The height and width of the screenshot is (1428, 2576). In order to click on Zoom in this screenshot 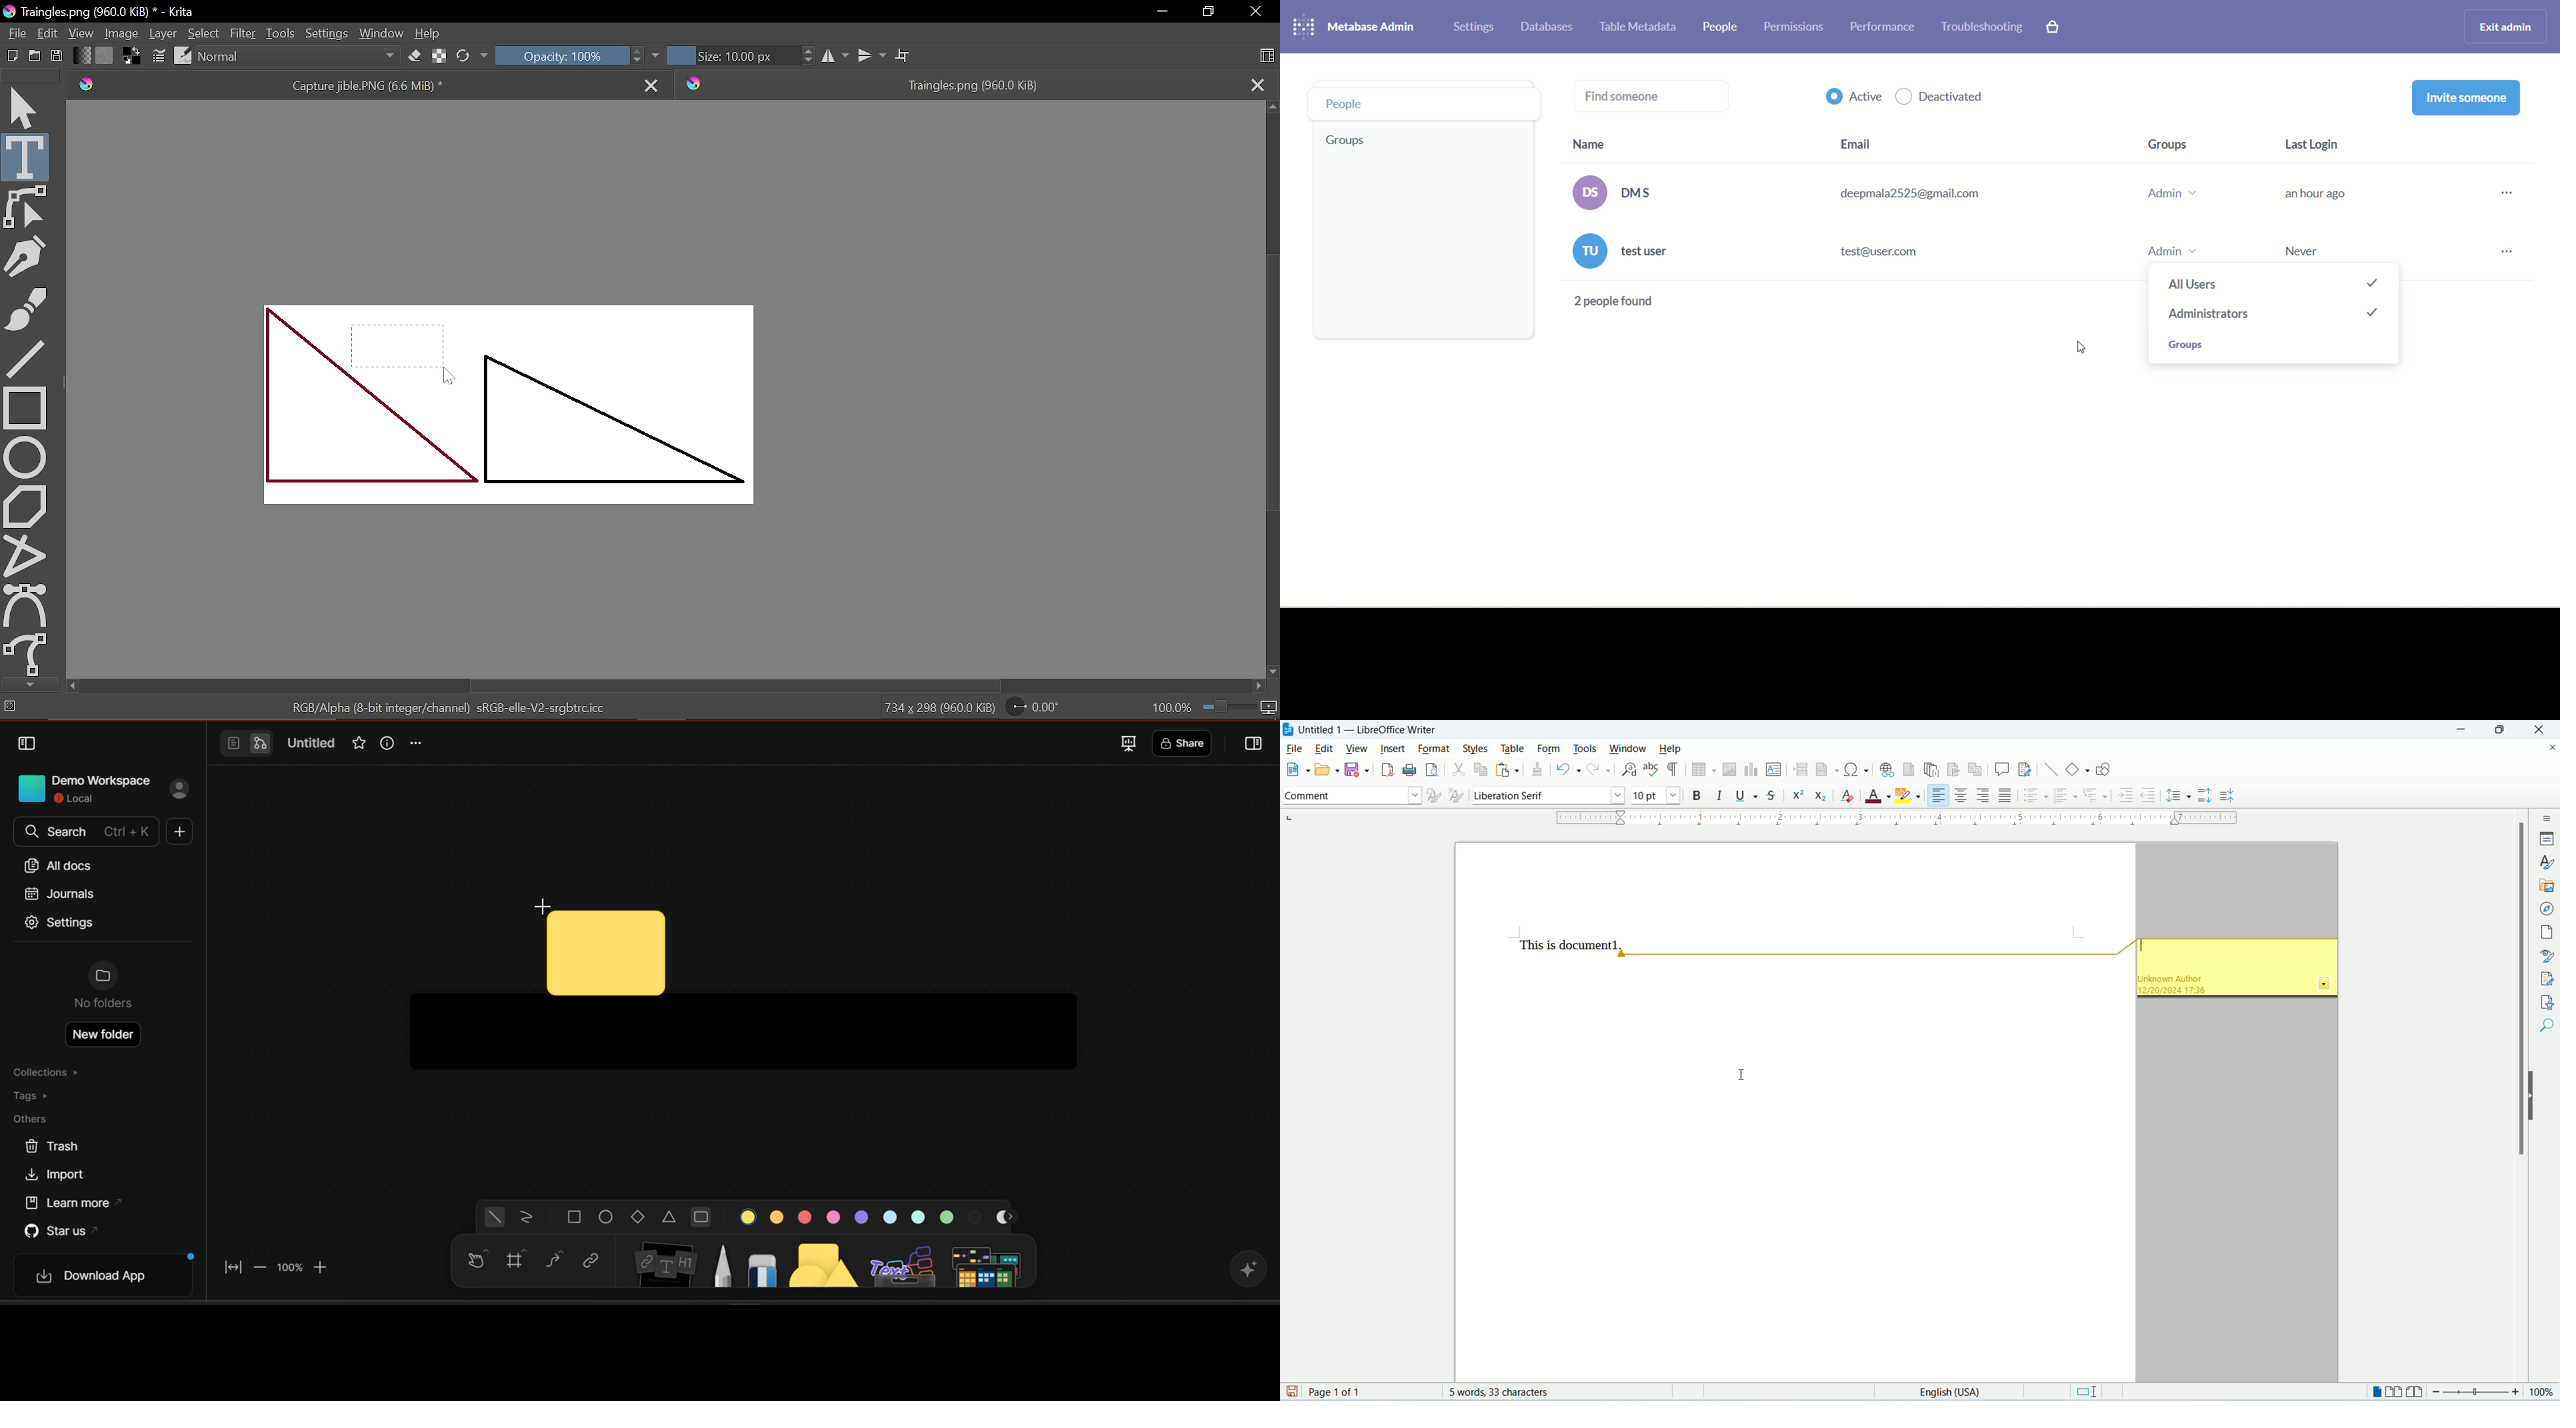, I will do `click(1240, 709)`.